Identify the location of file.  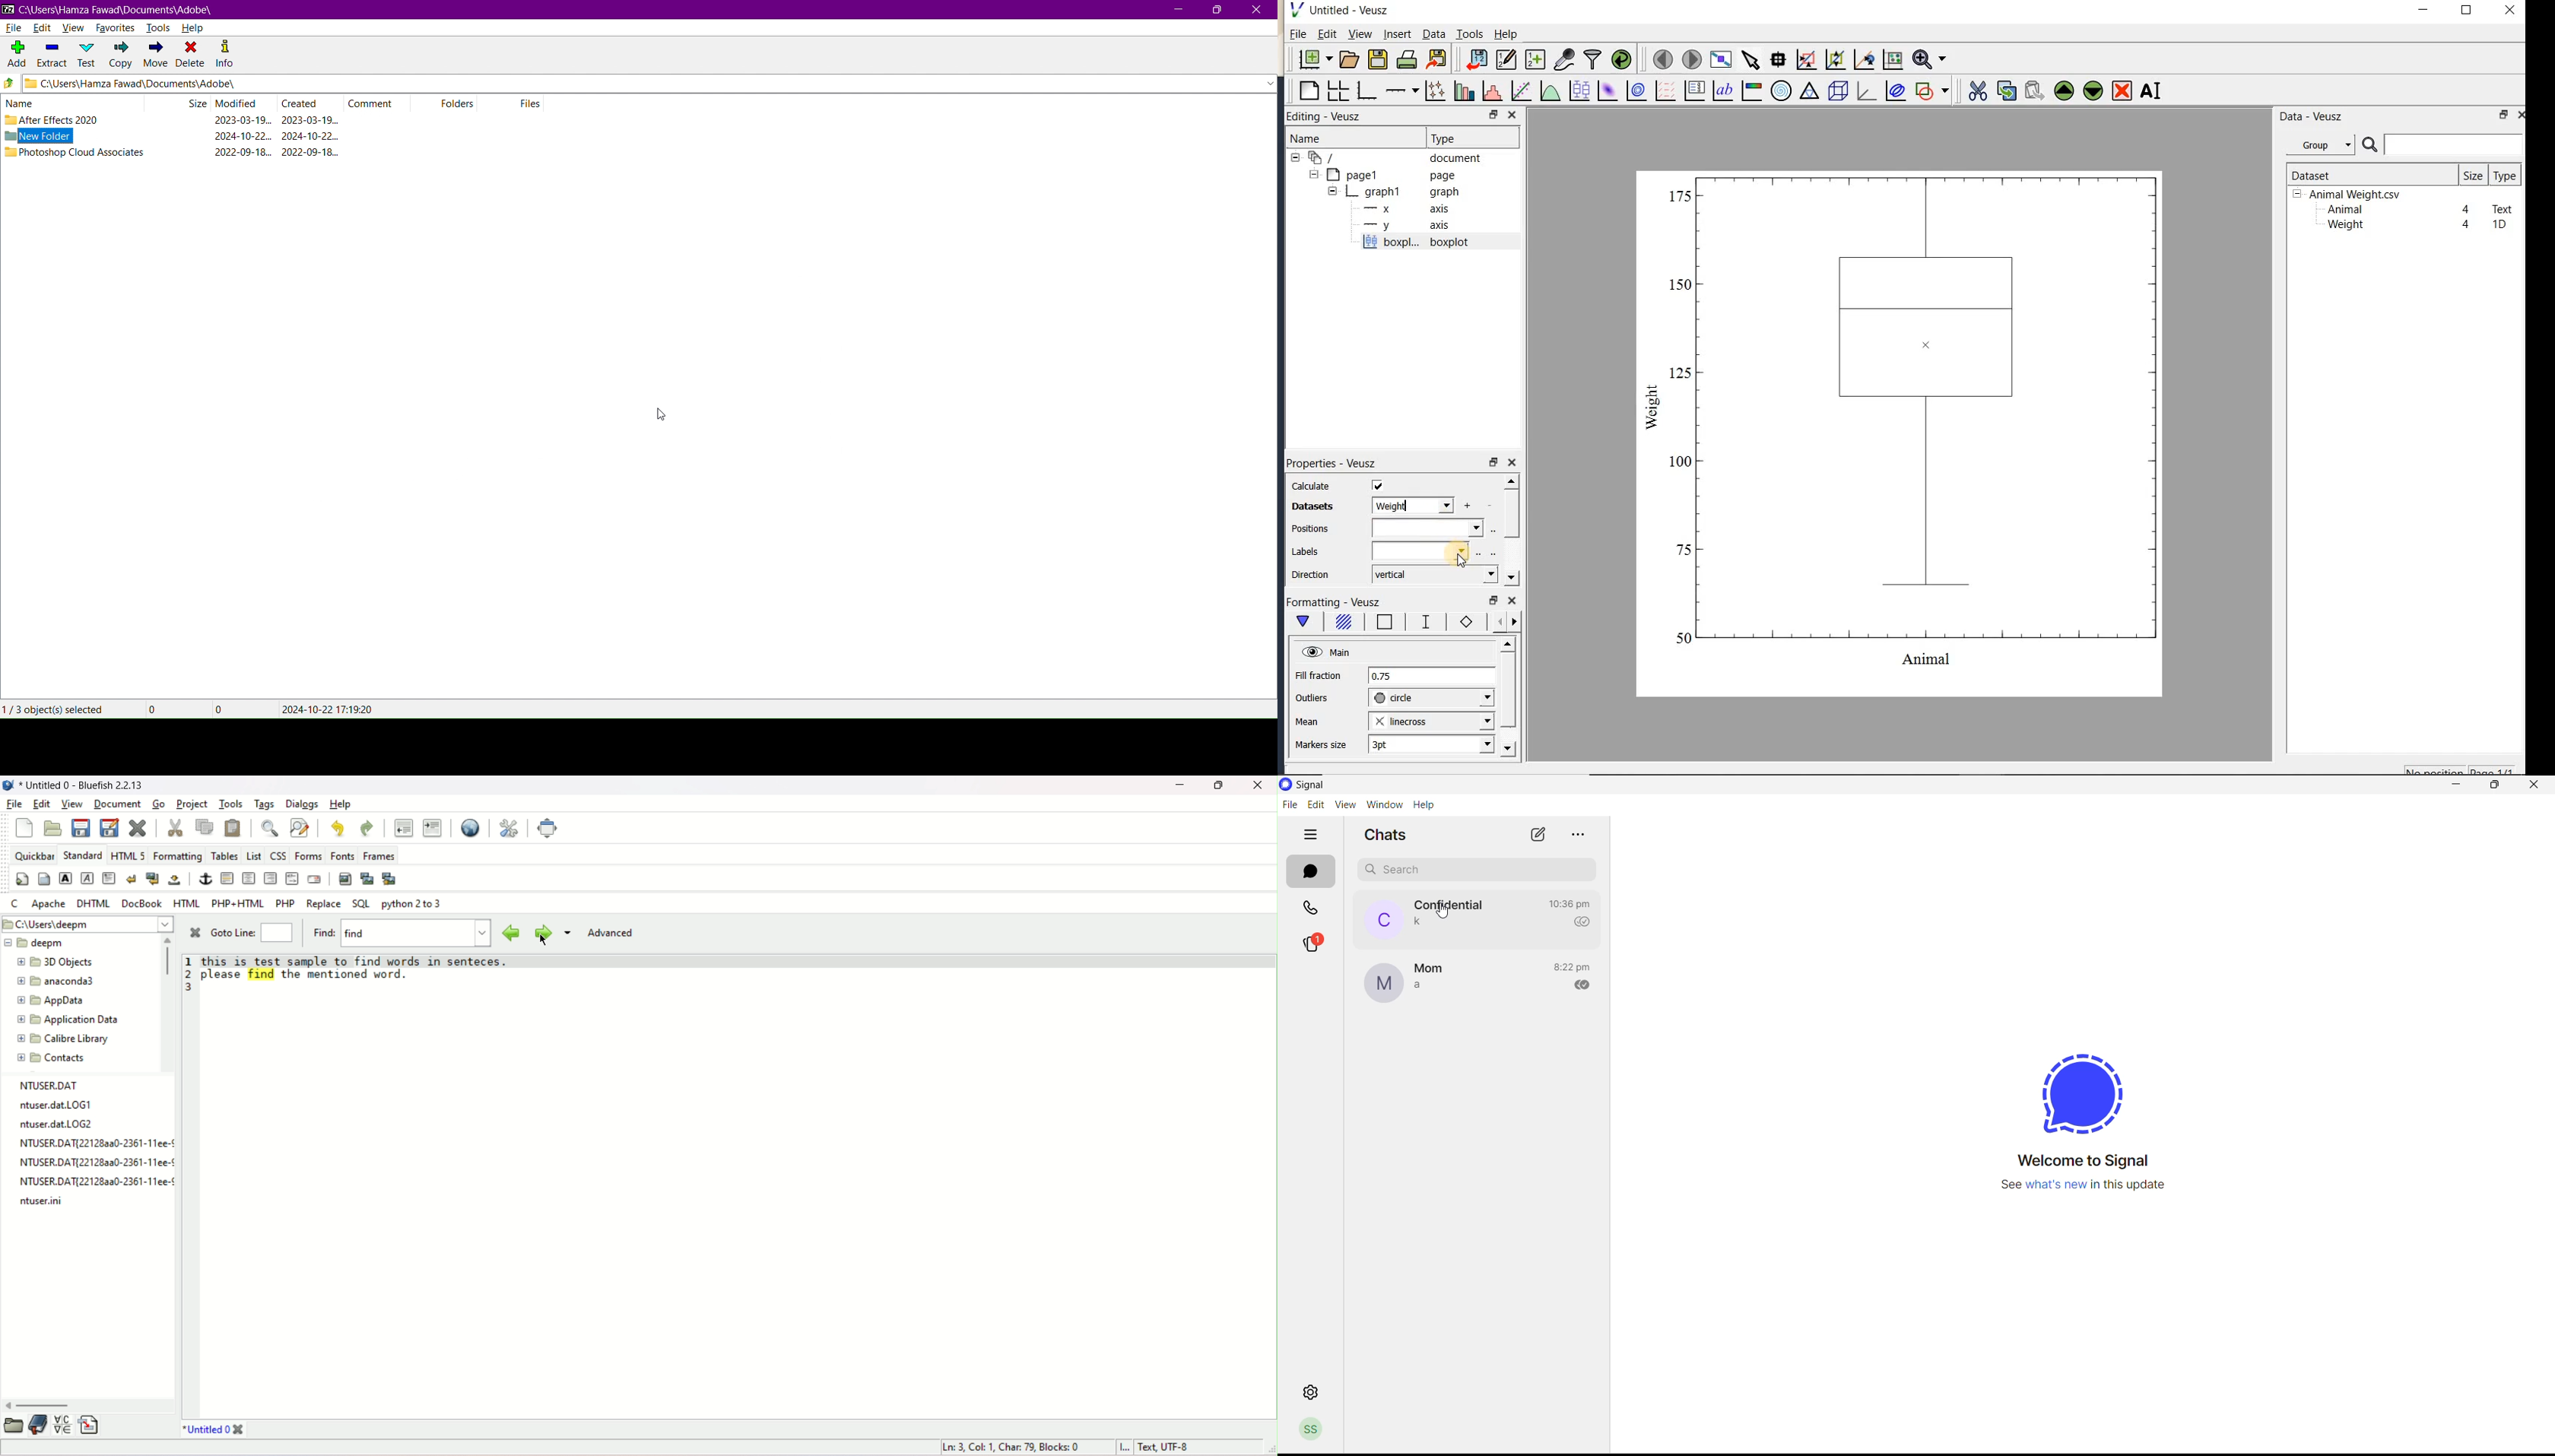
(1291, 805).